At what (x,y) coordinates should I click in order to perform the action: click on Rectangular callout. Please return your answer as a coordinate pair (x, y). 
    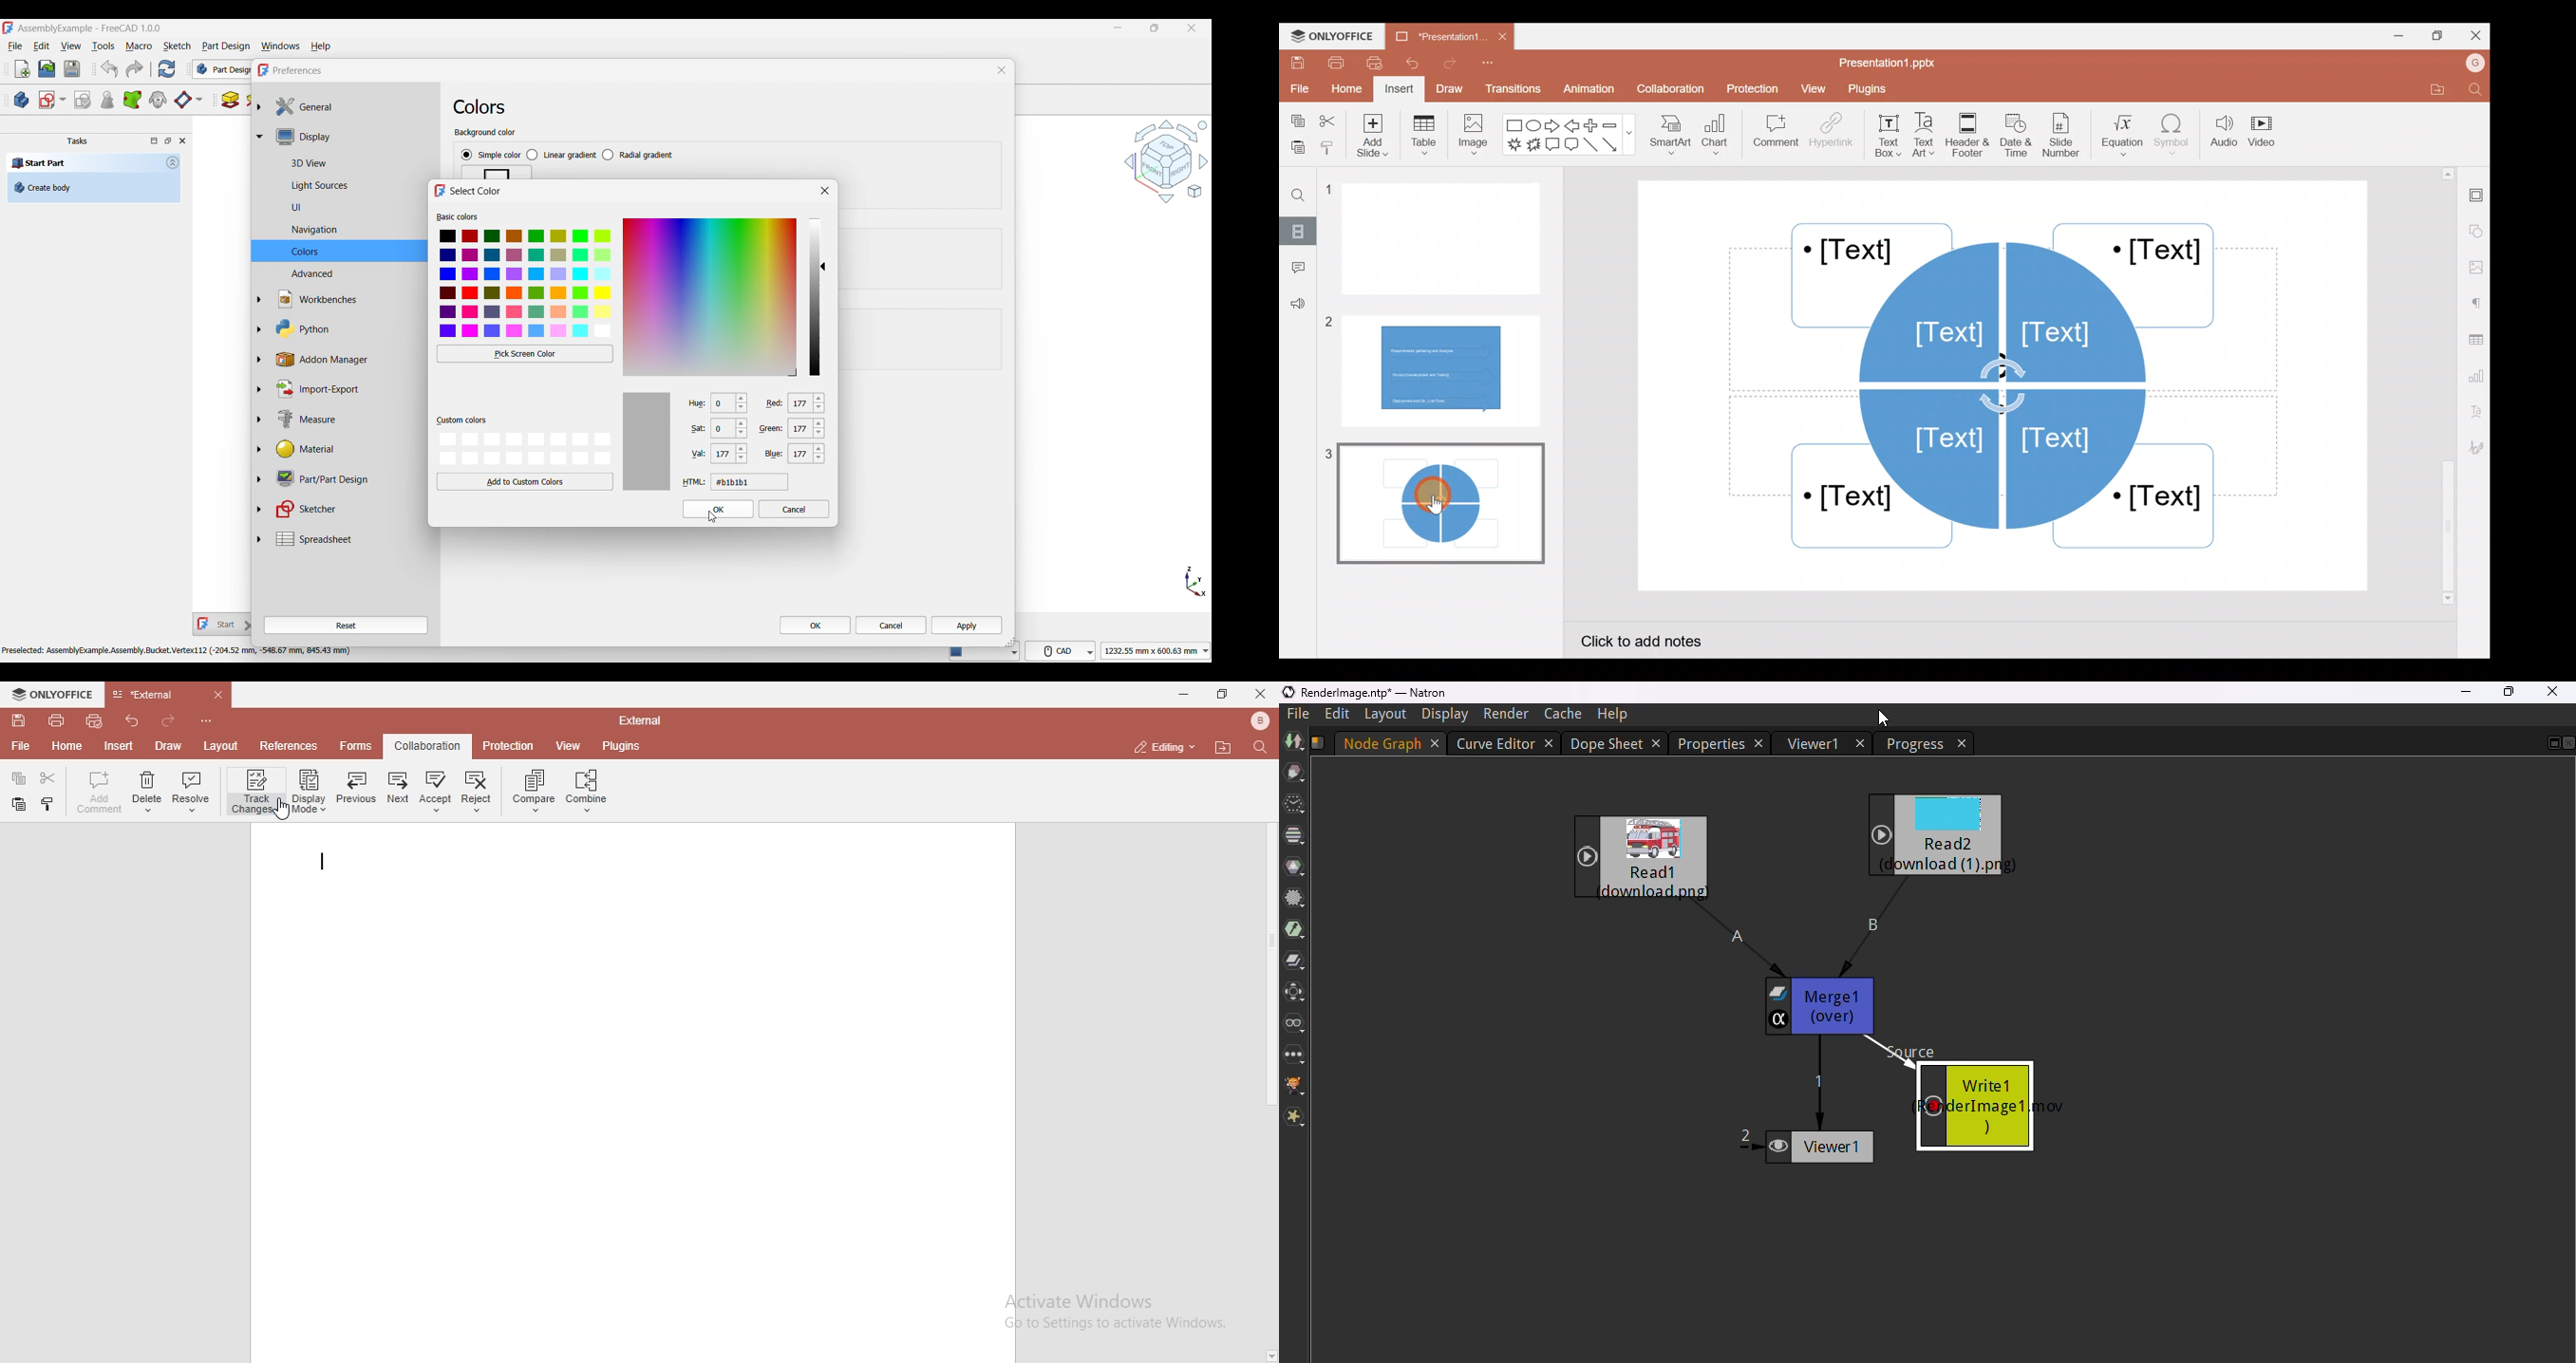
    Looking at the image, I should click on (1552, 144).